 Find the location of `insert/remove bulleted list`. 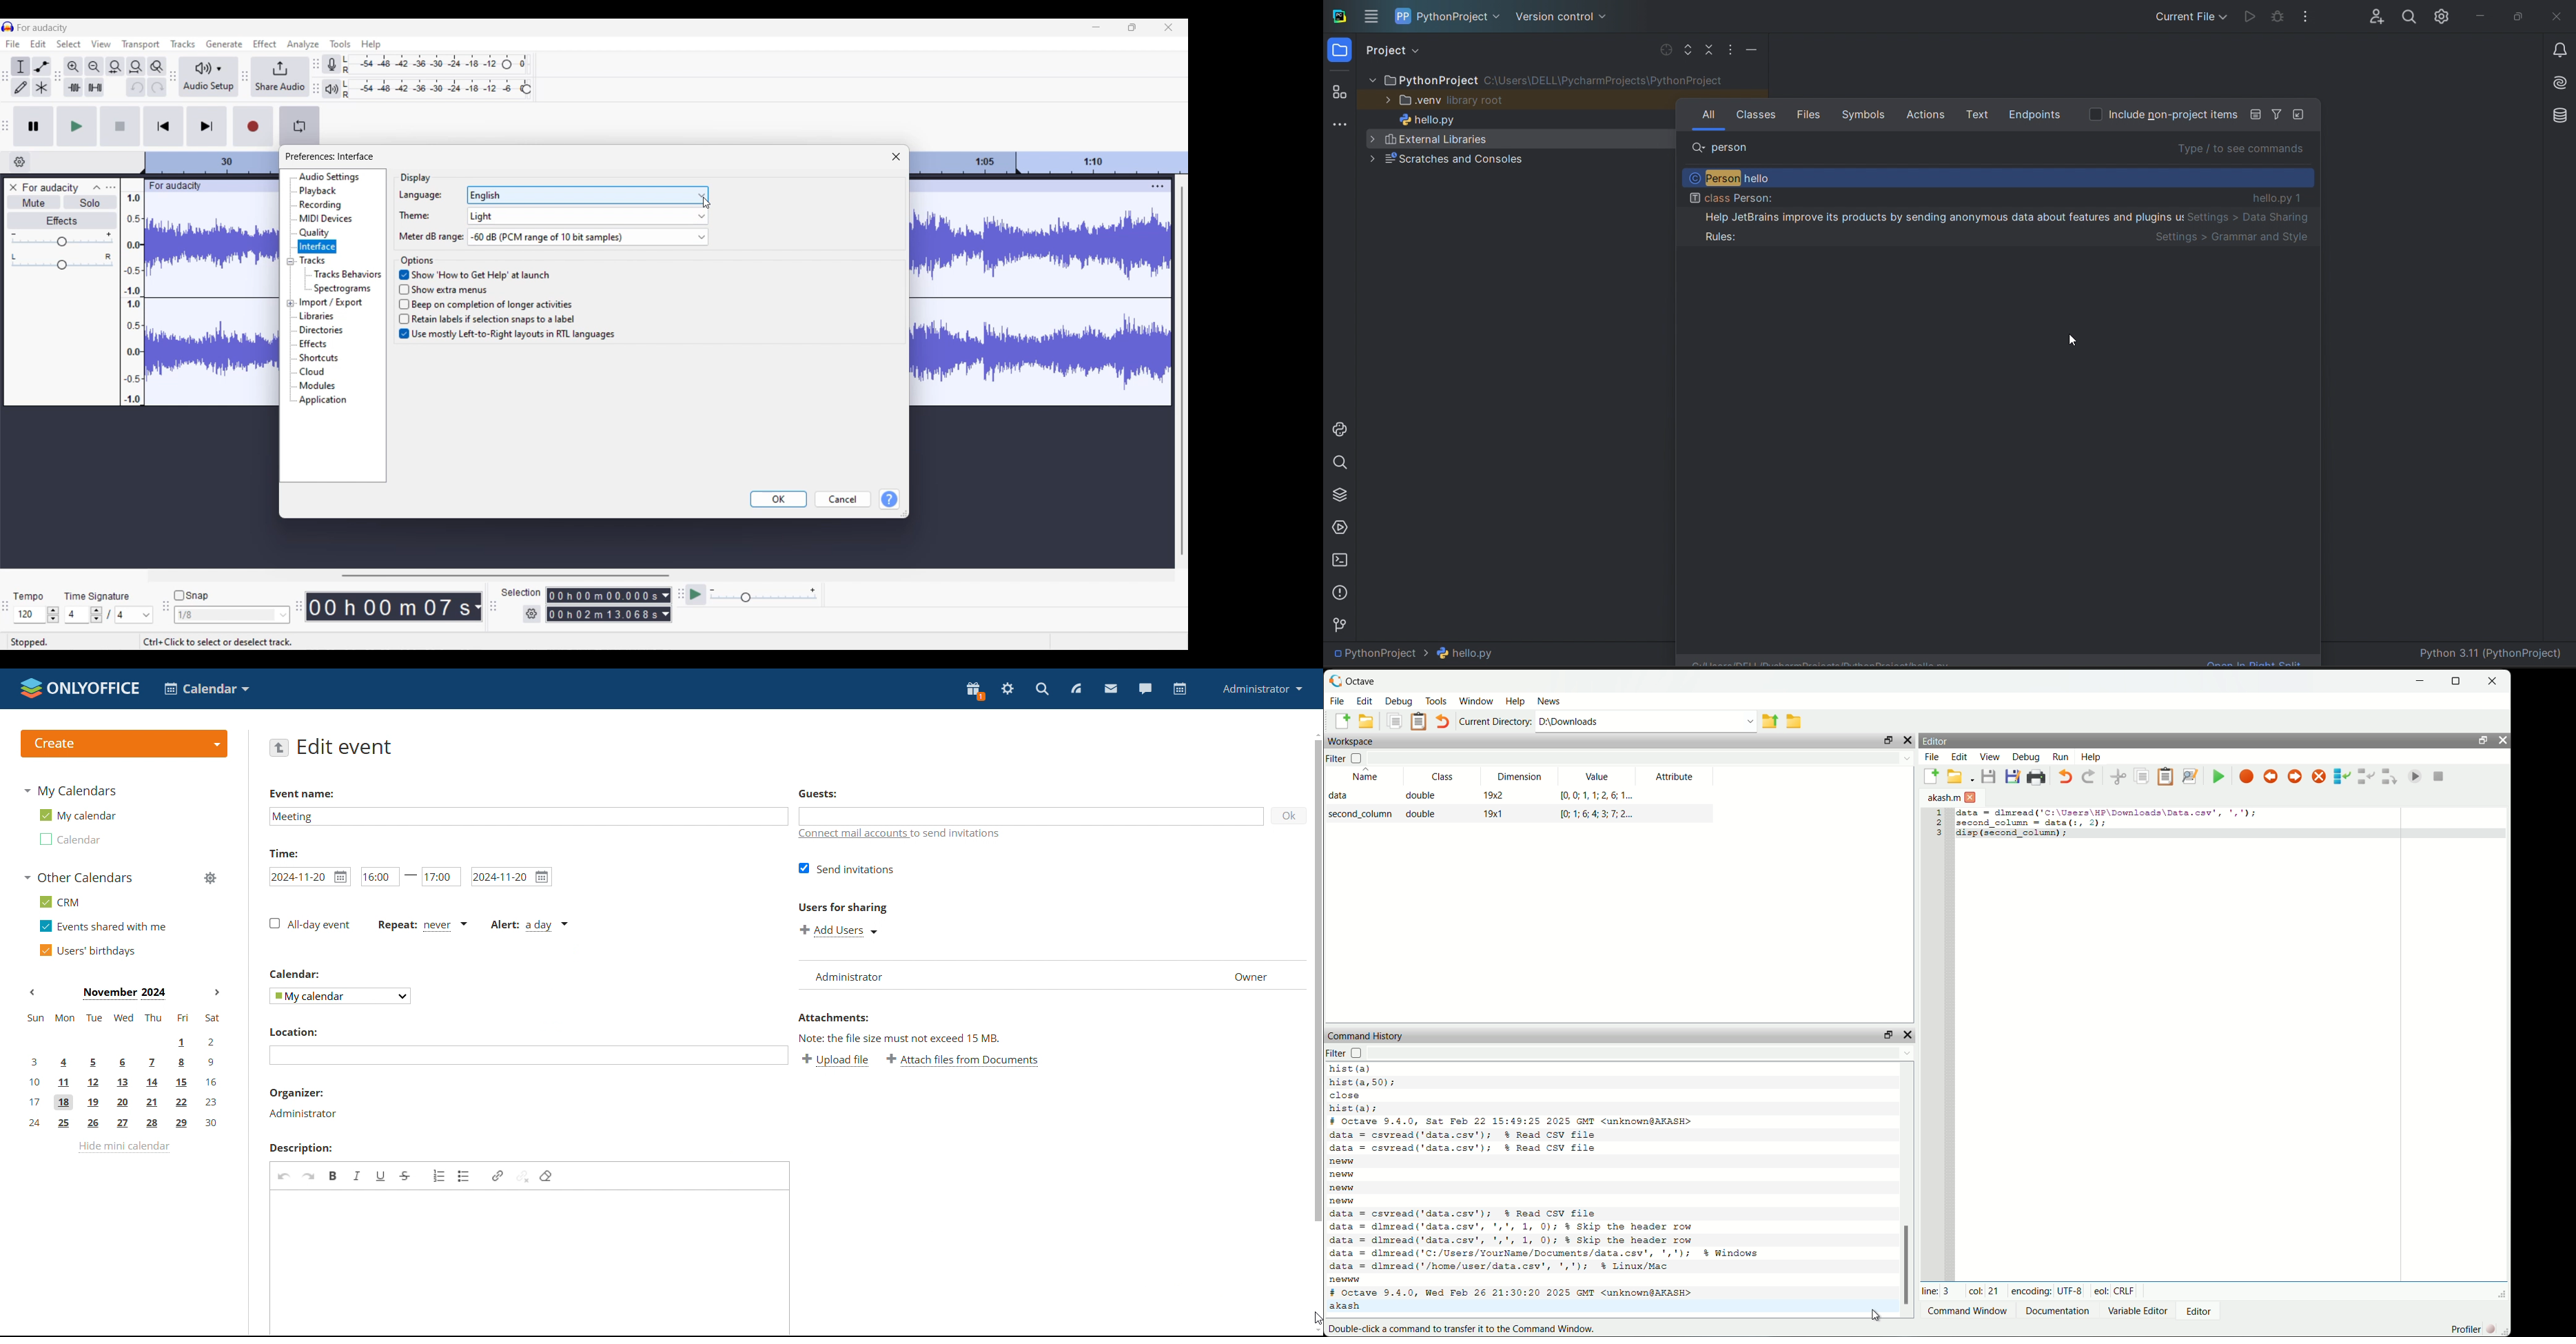

insert/remove bulleted list is located at coordinates (465, 1177).